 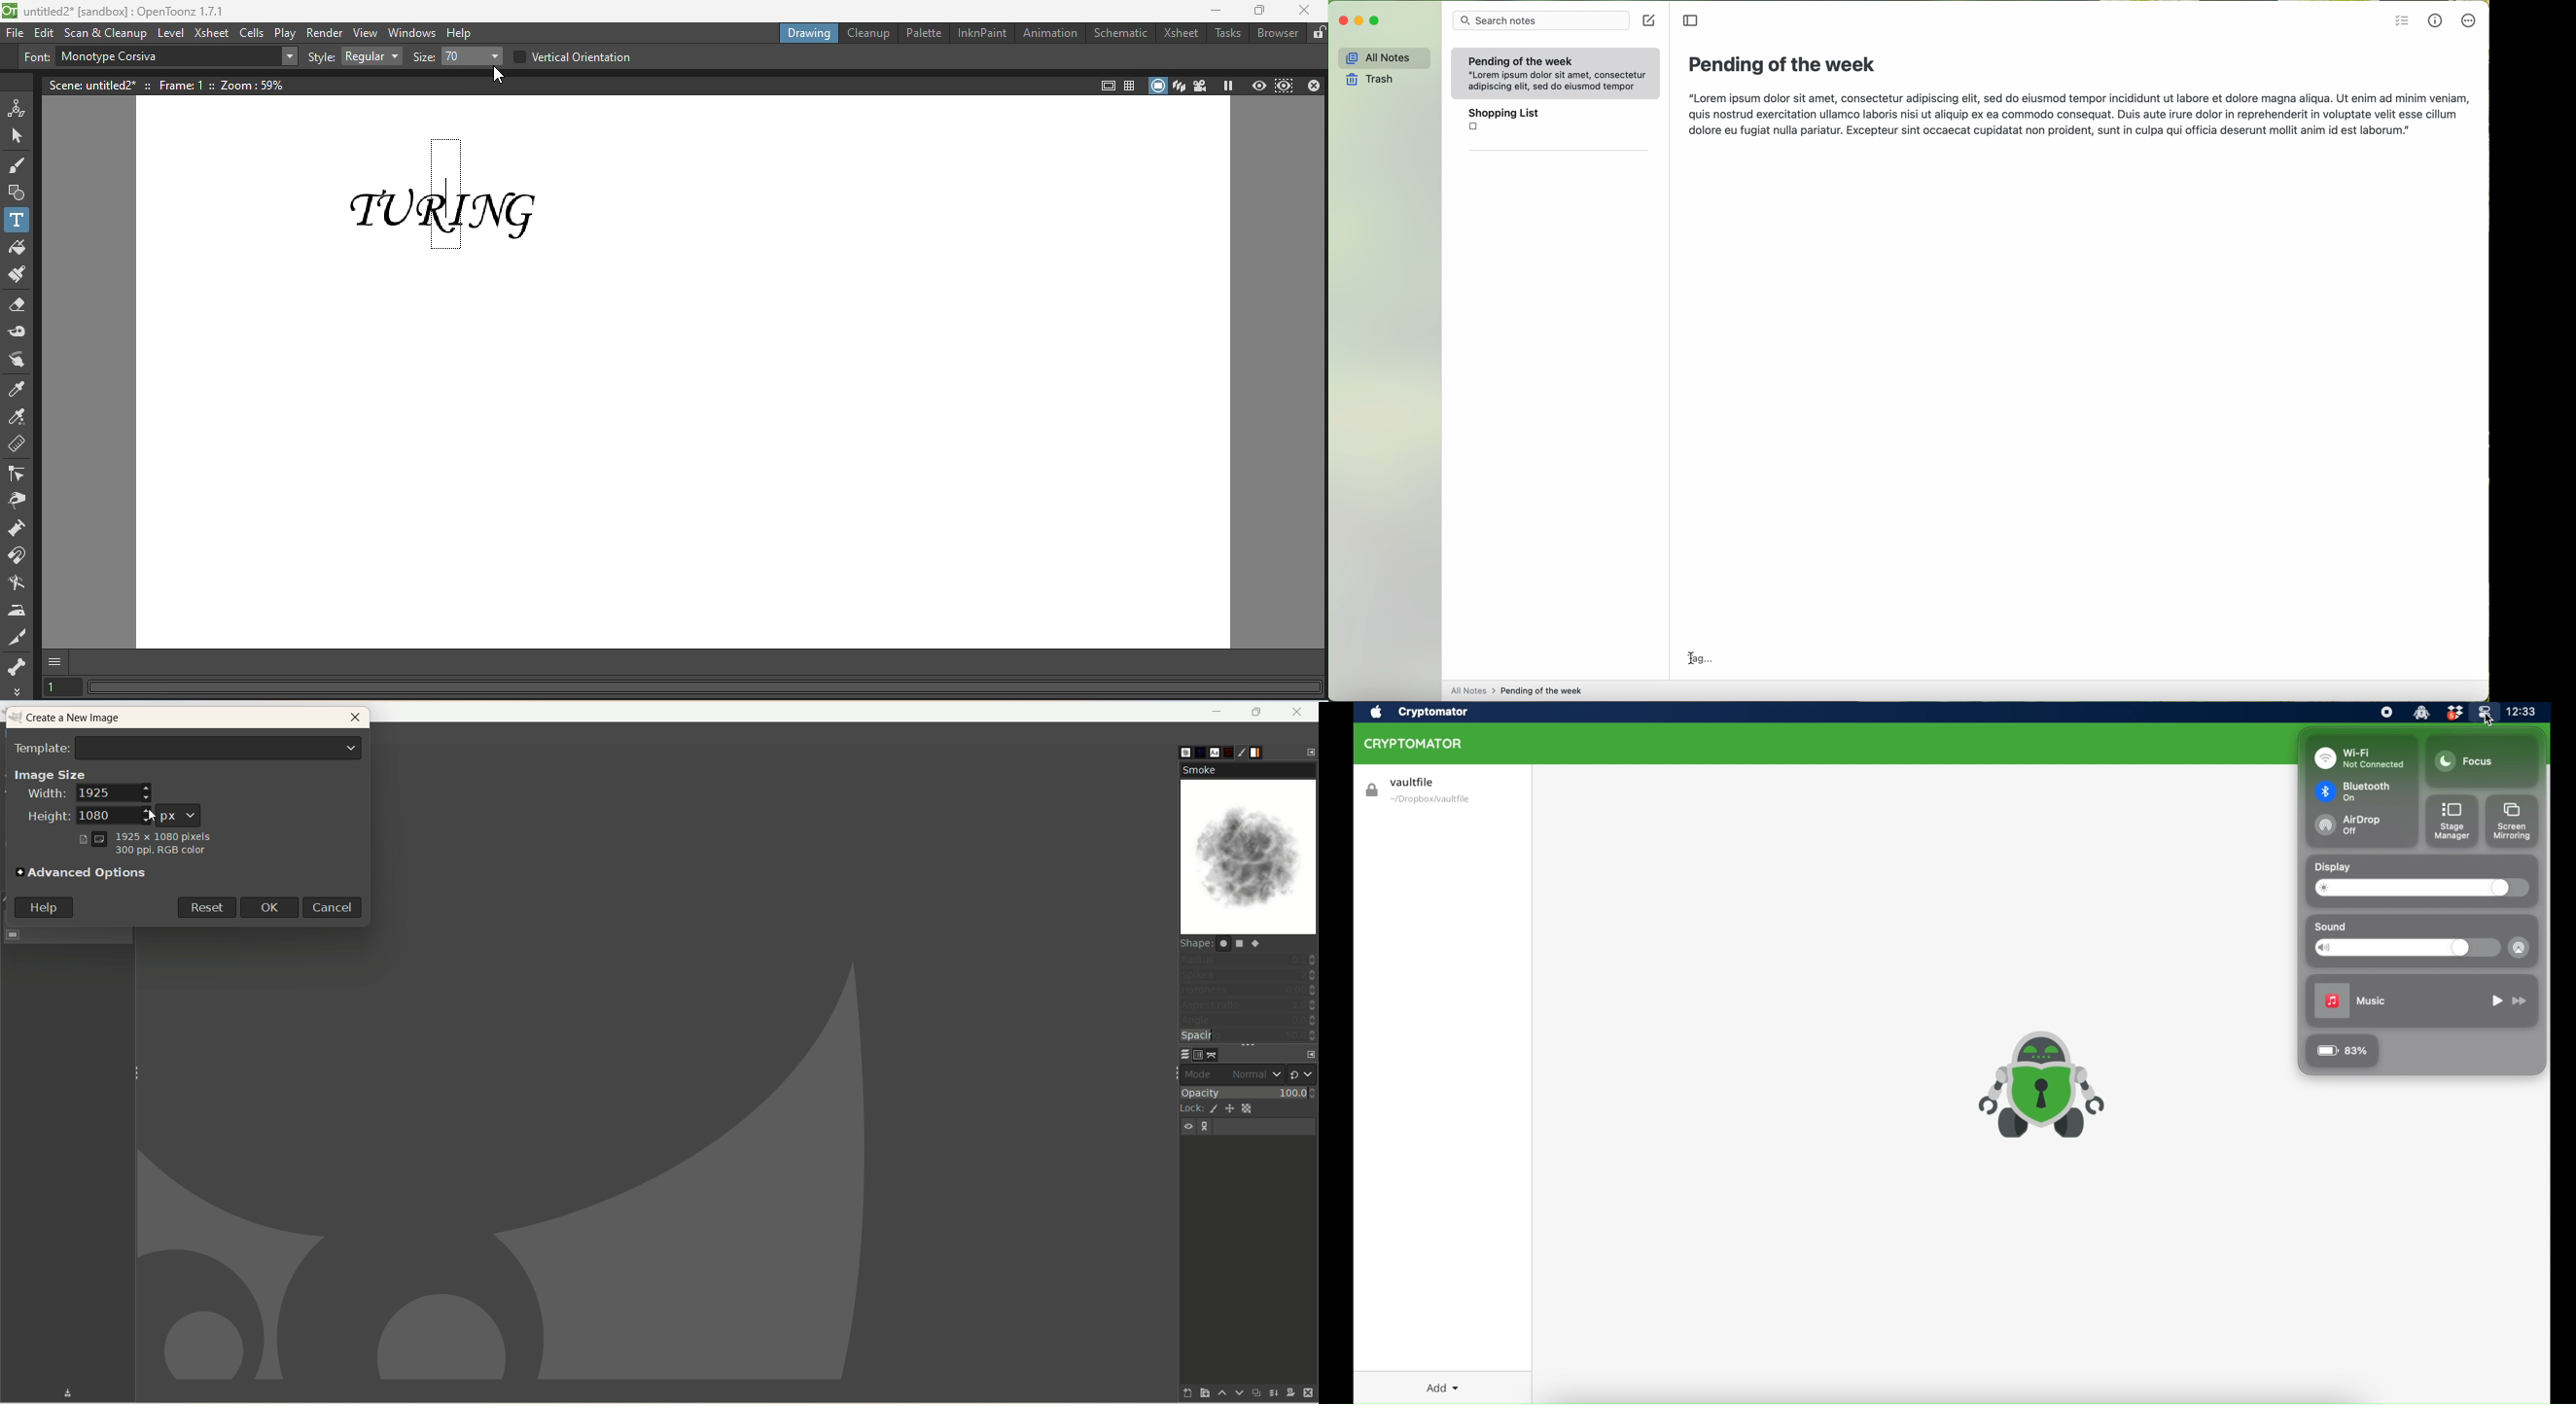 I want to click on “Lorem ipsum dolor sit amet, consectetur adipiscing elit, sed do eiusmod tempor incididunt ut labore et dolore magna aliqua. Ut enim ad minim veniam,
quis nostrud exercitation ullamco laboris nisi ut aliquip ex ea commodo consequat. Duis aute irure dolor in reprehenderit in voluptate velit esse cillum
dolore eu fugiat nulla pariatur. Excepteur sint occaecat cupidatat non proident, sunt in culpa qui officia deserunt mollit anim id est laborum.”, so click(x=2077, y=116).